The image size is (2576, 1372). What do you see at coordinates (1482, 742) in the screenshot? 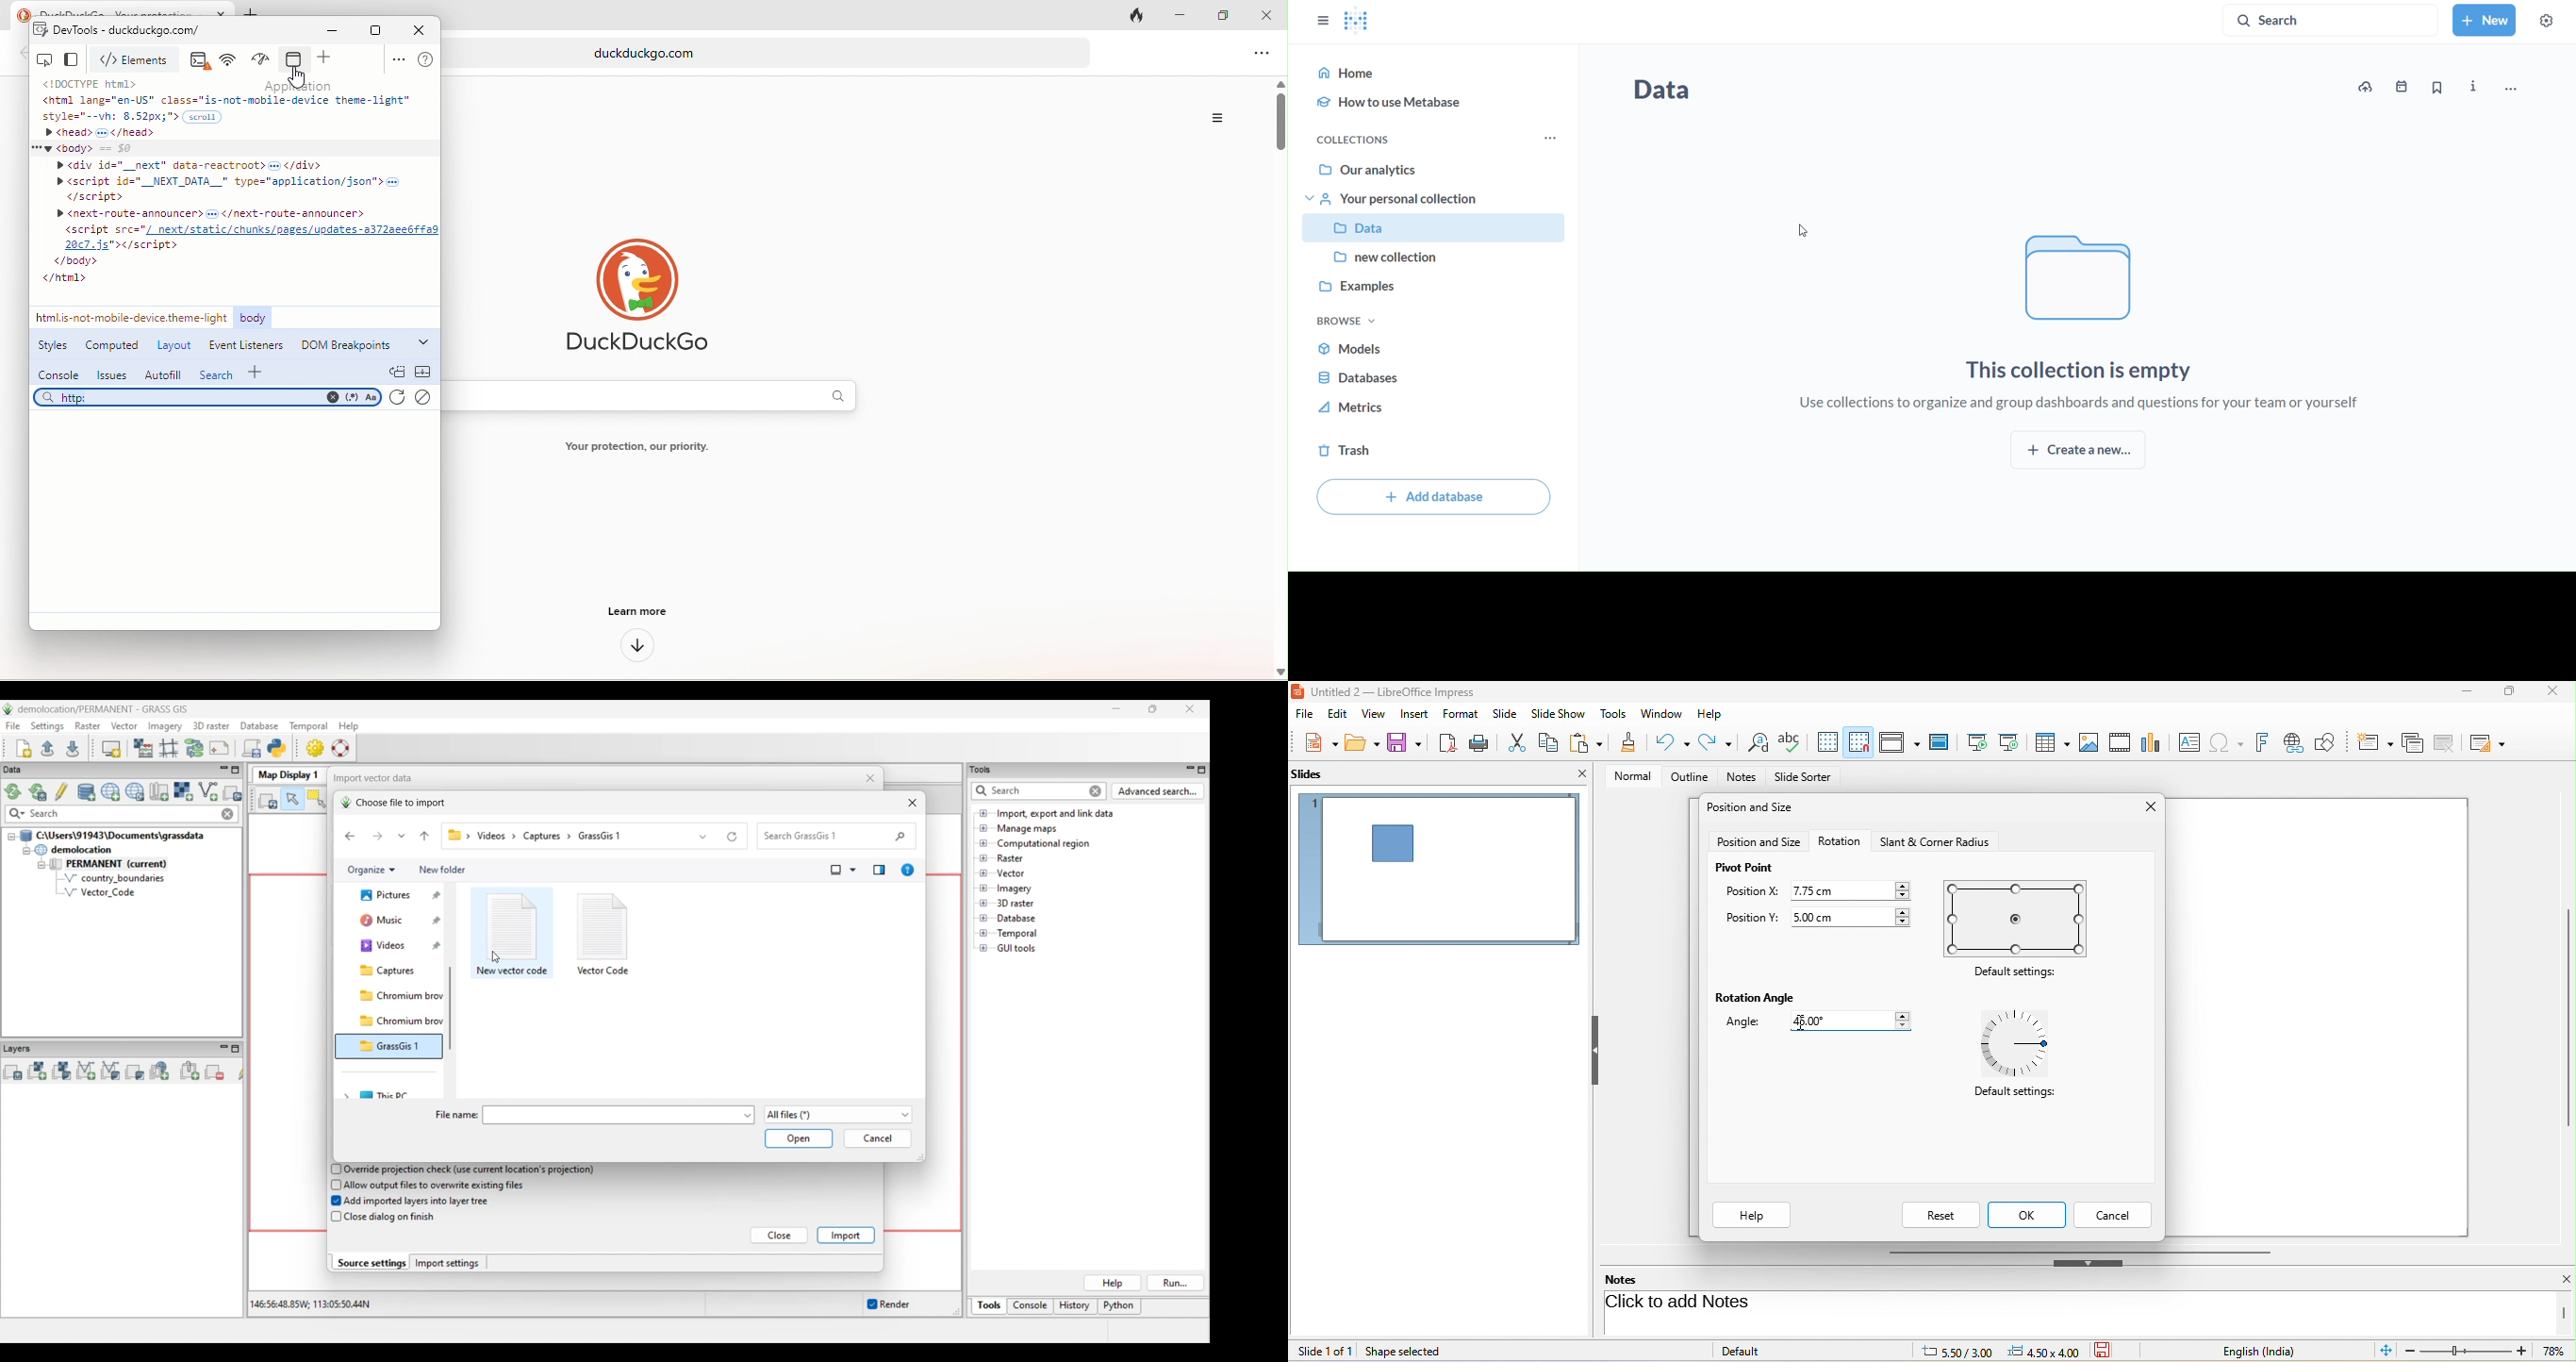
I see `print` at bounding box center [1482, 742].